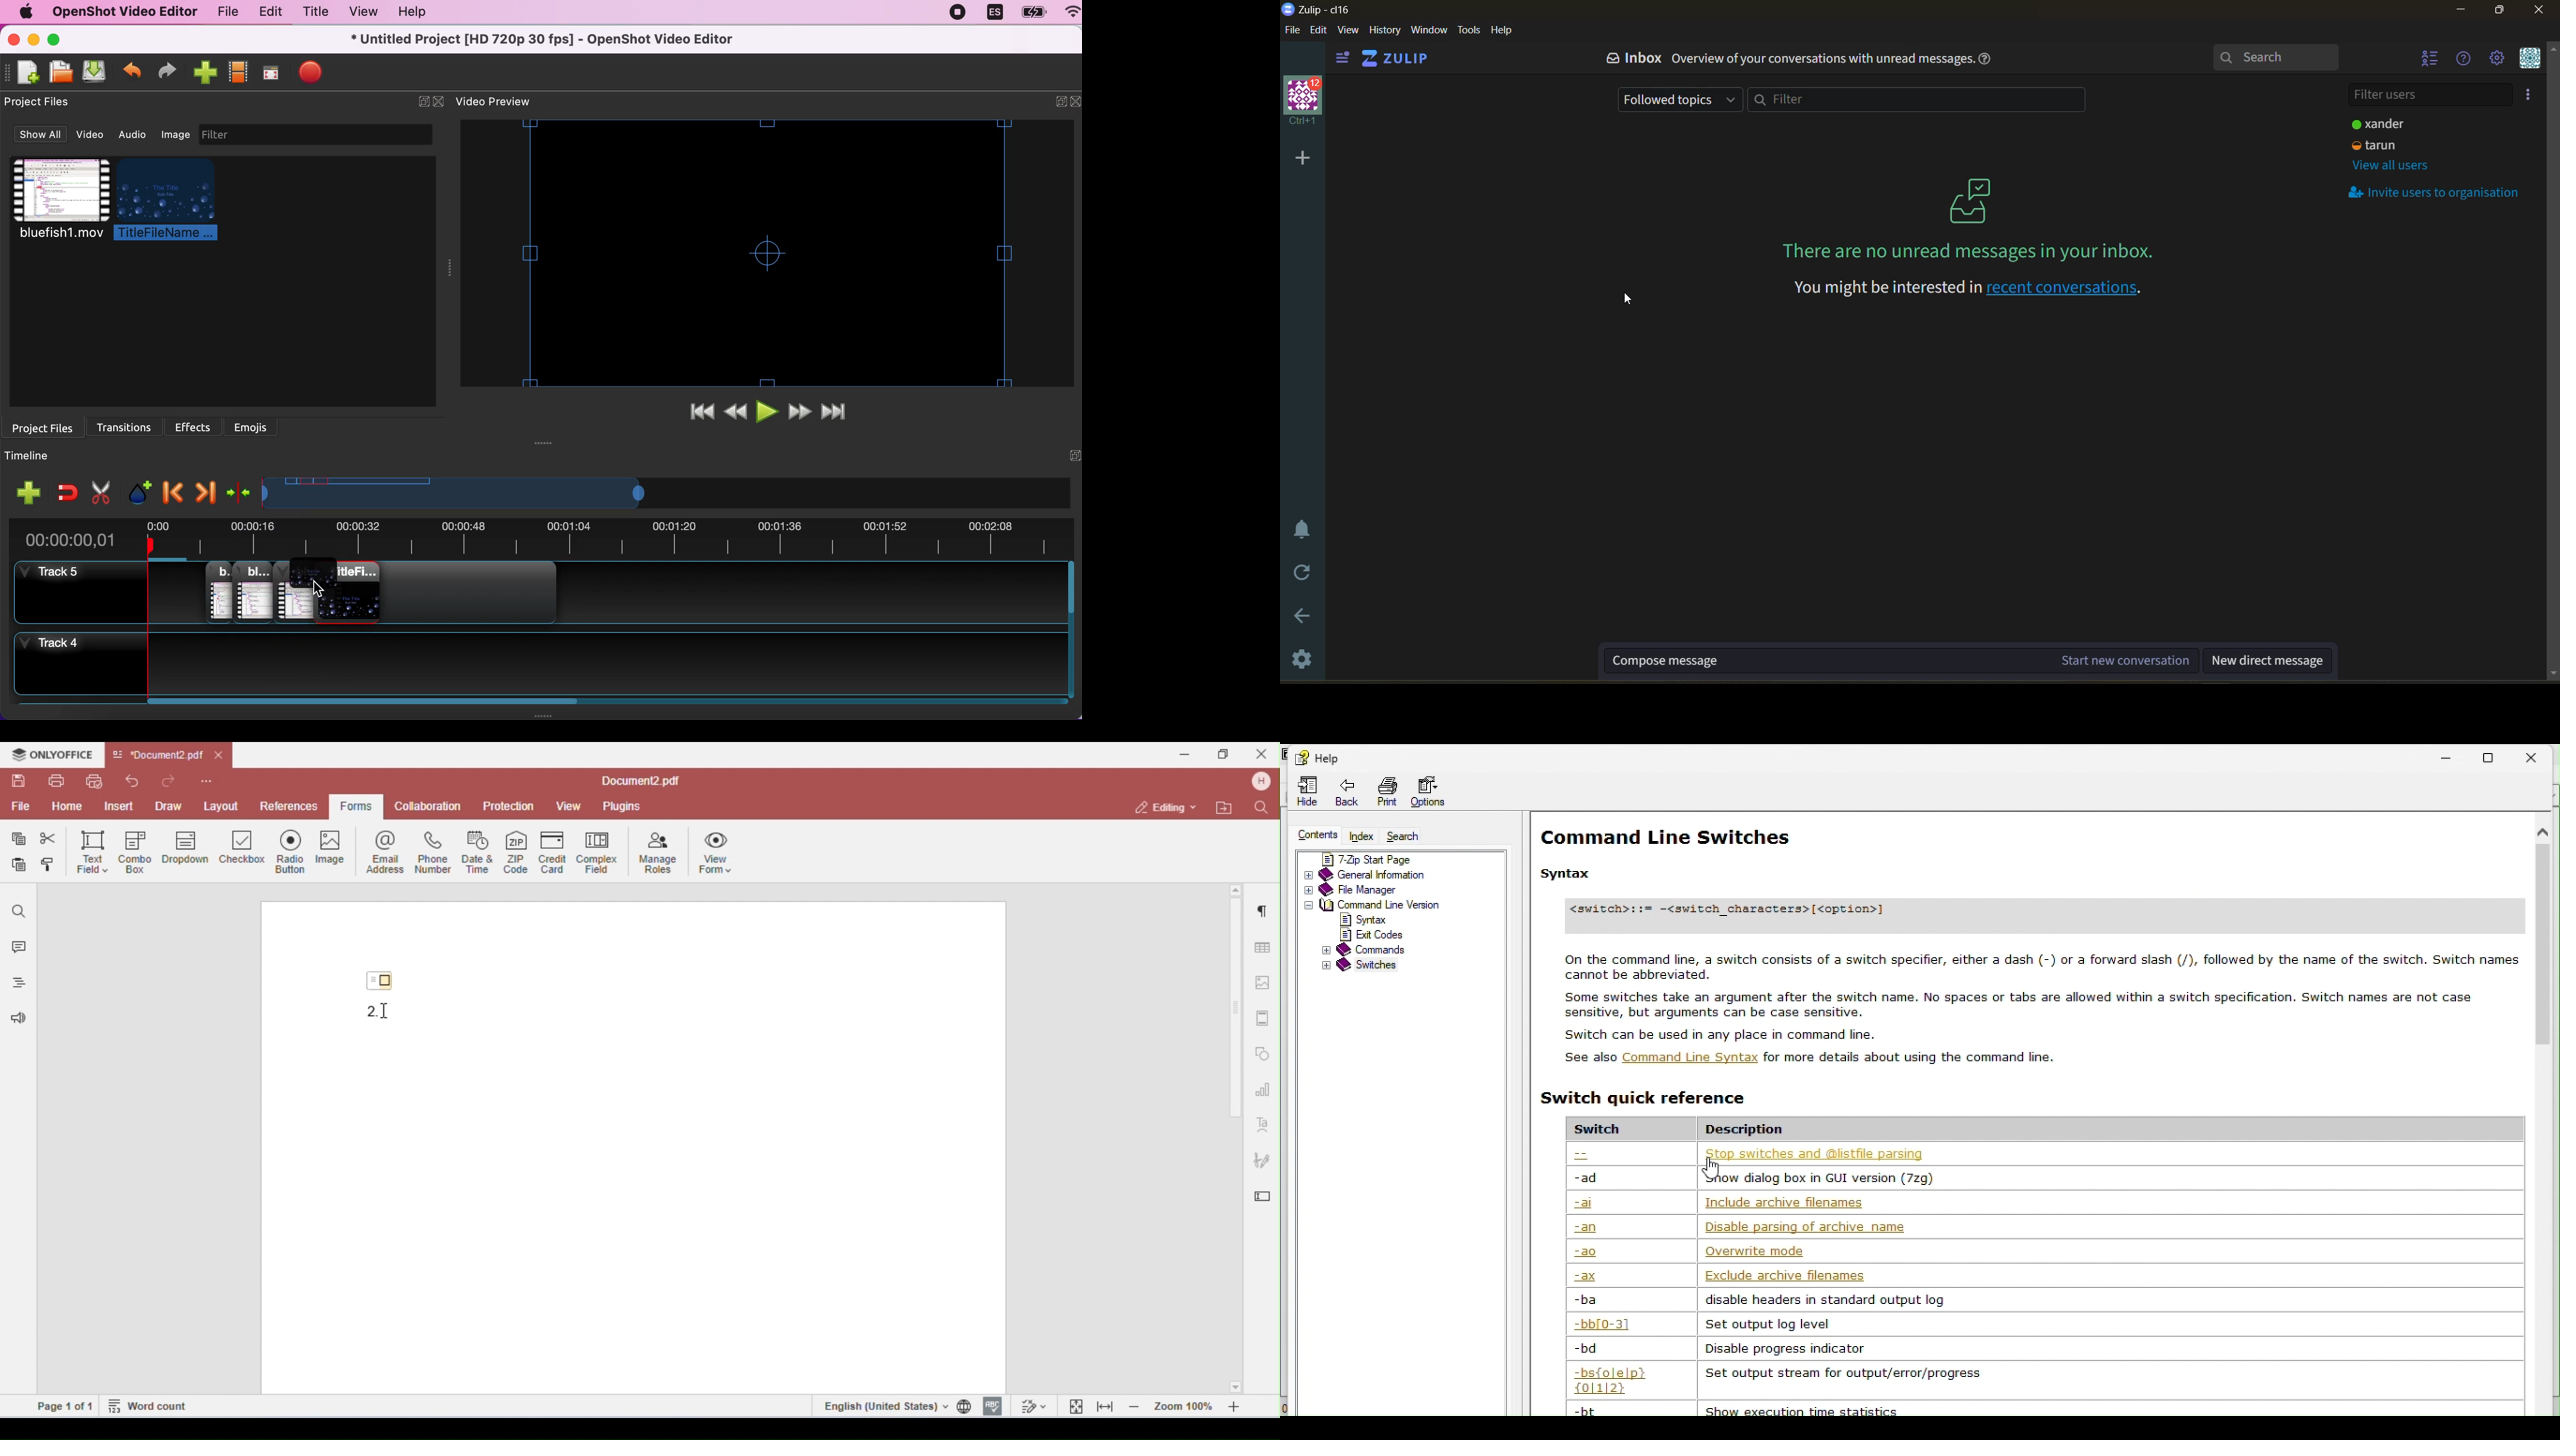 This screenshot has width=2576, height=1456. I want to click on view all users, so click(2393, 165).